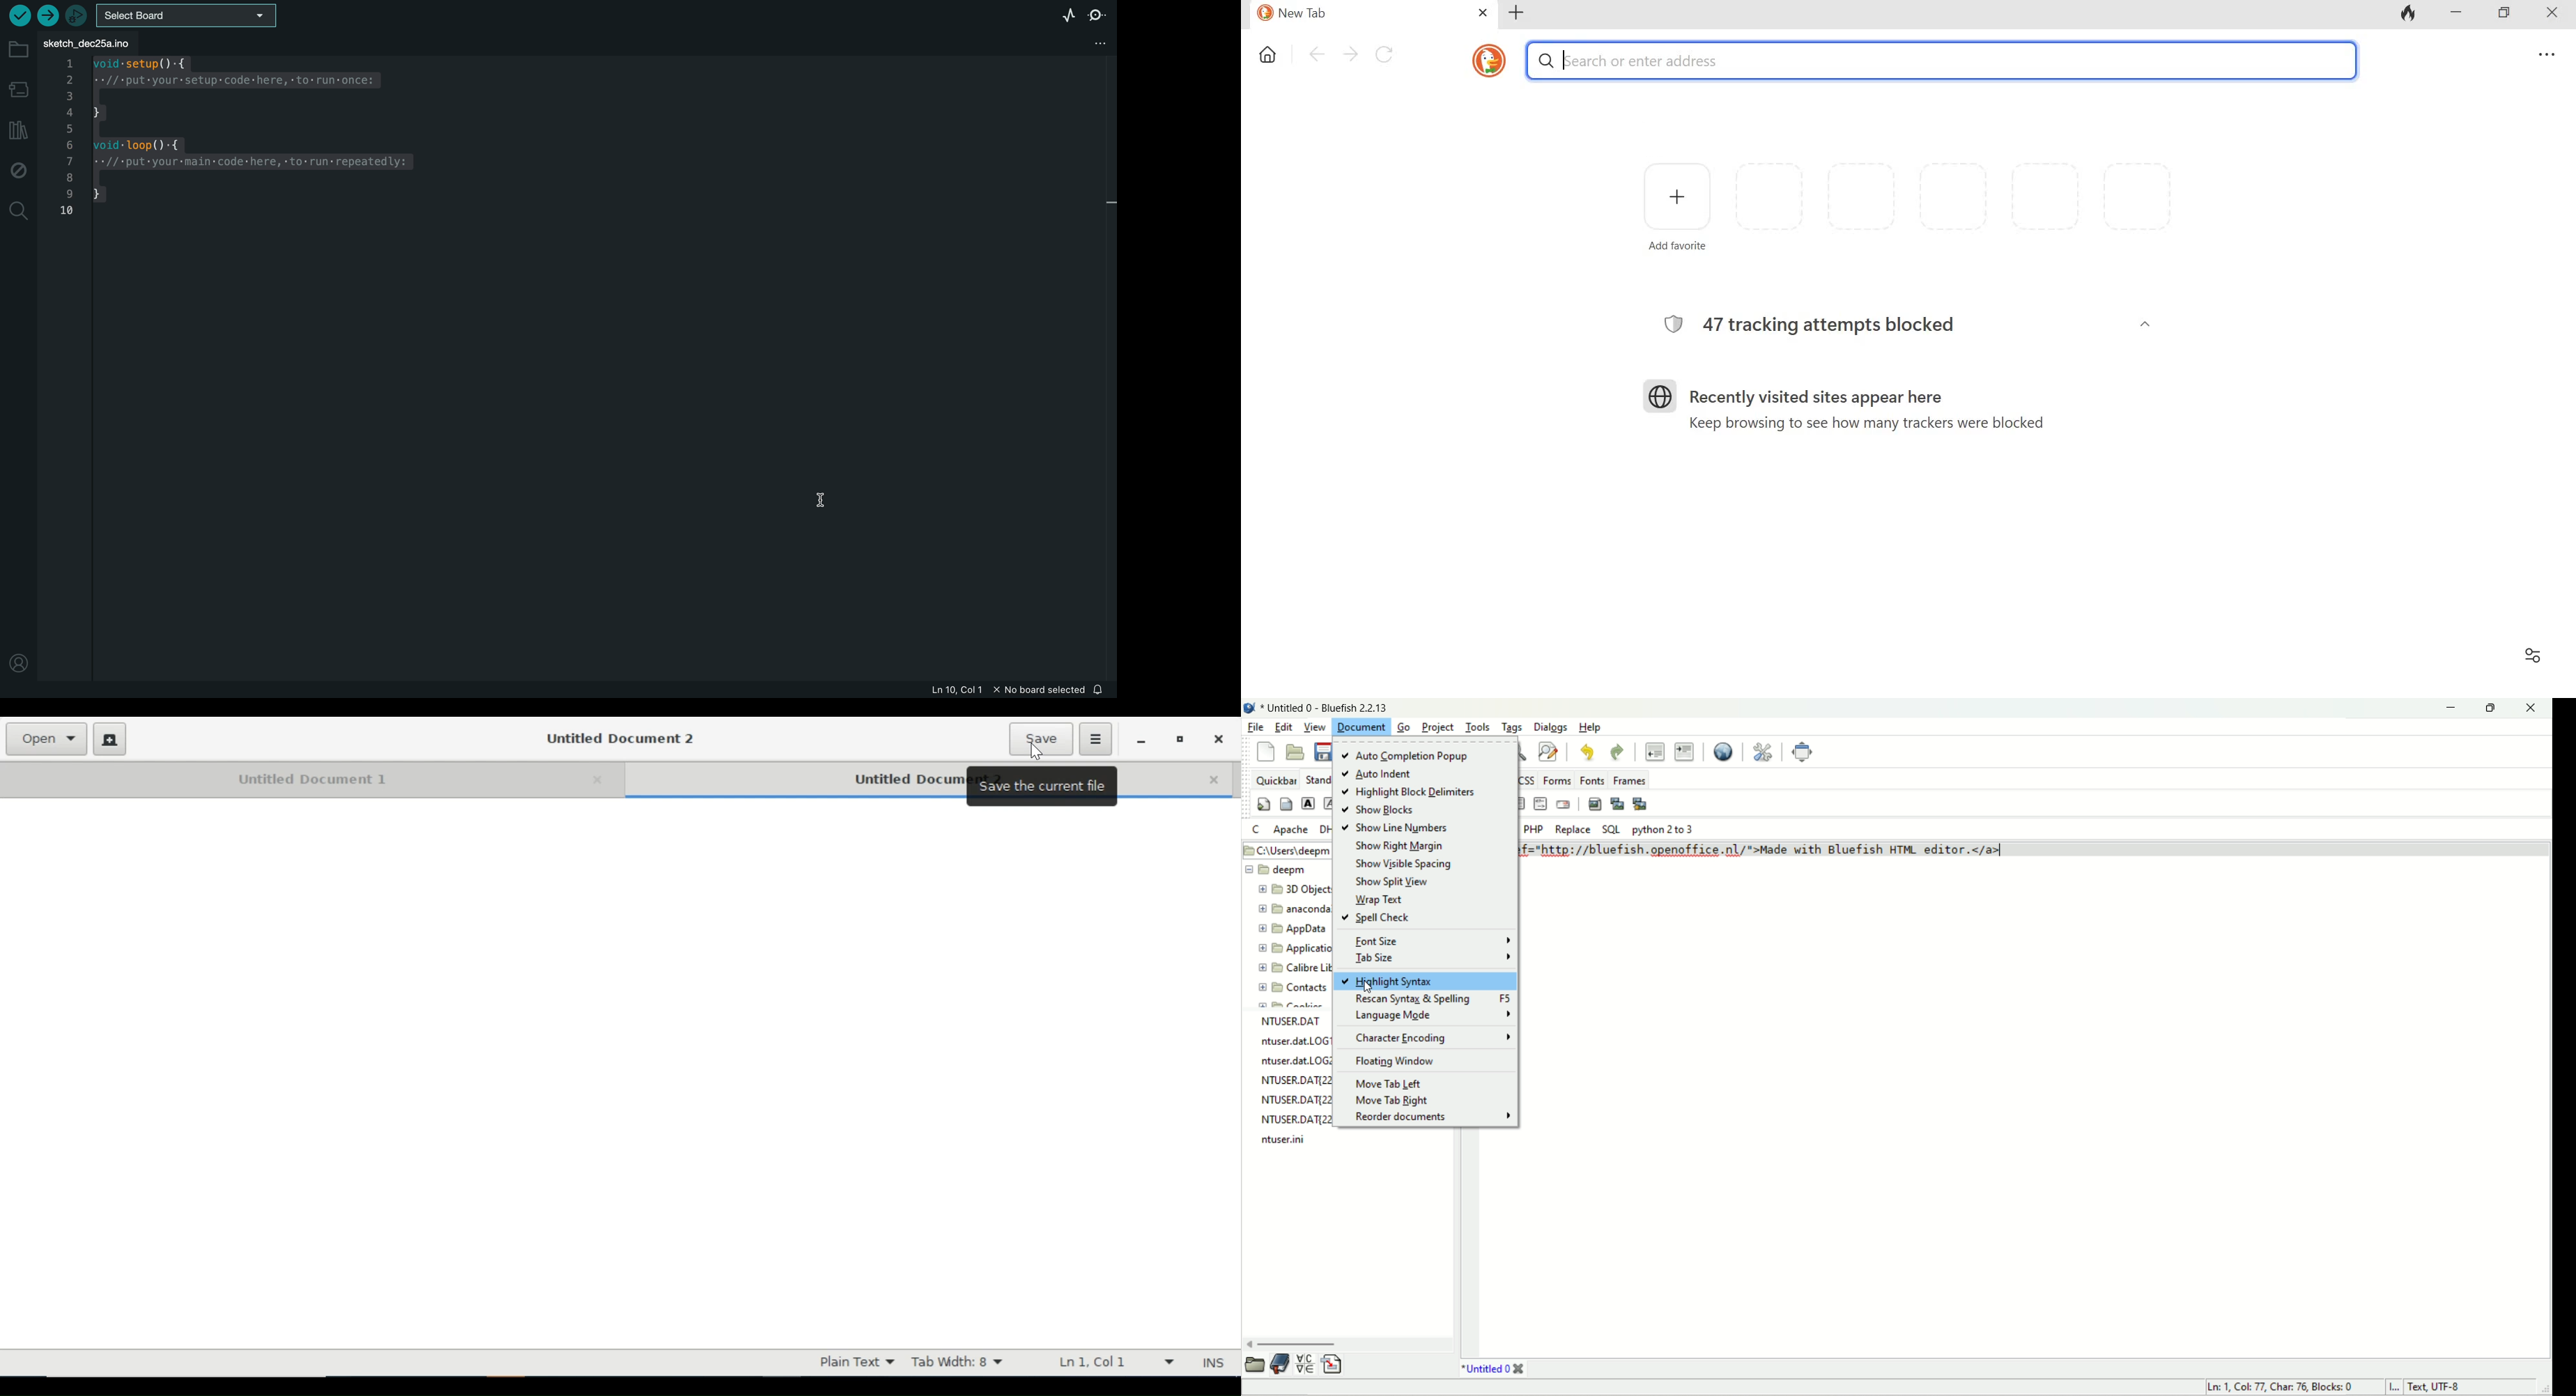 The width and height of the screenshot is (2576, 1400). I want to click on wrap text, so click(1380, 900).